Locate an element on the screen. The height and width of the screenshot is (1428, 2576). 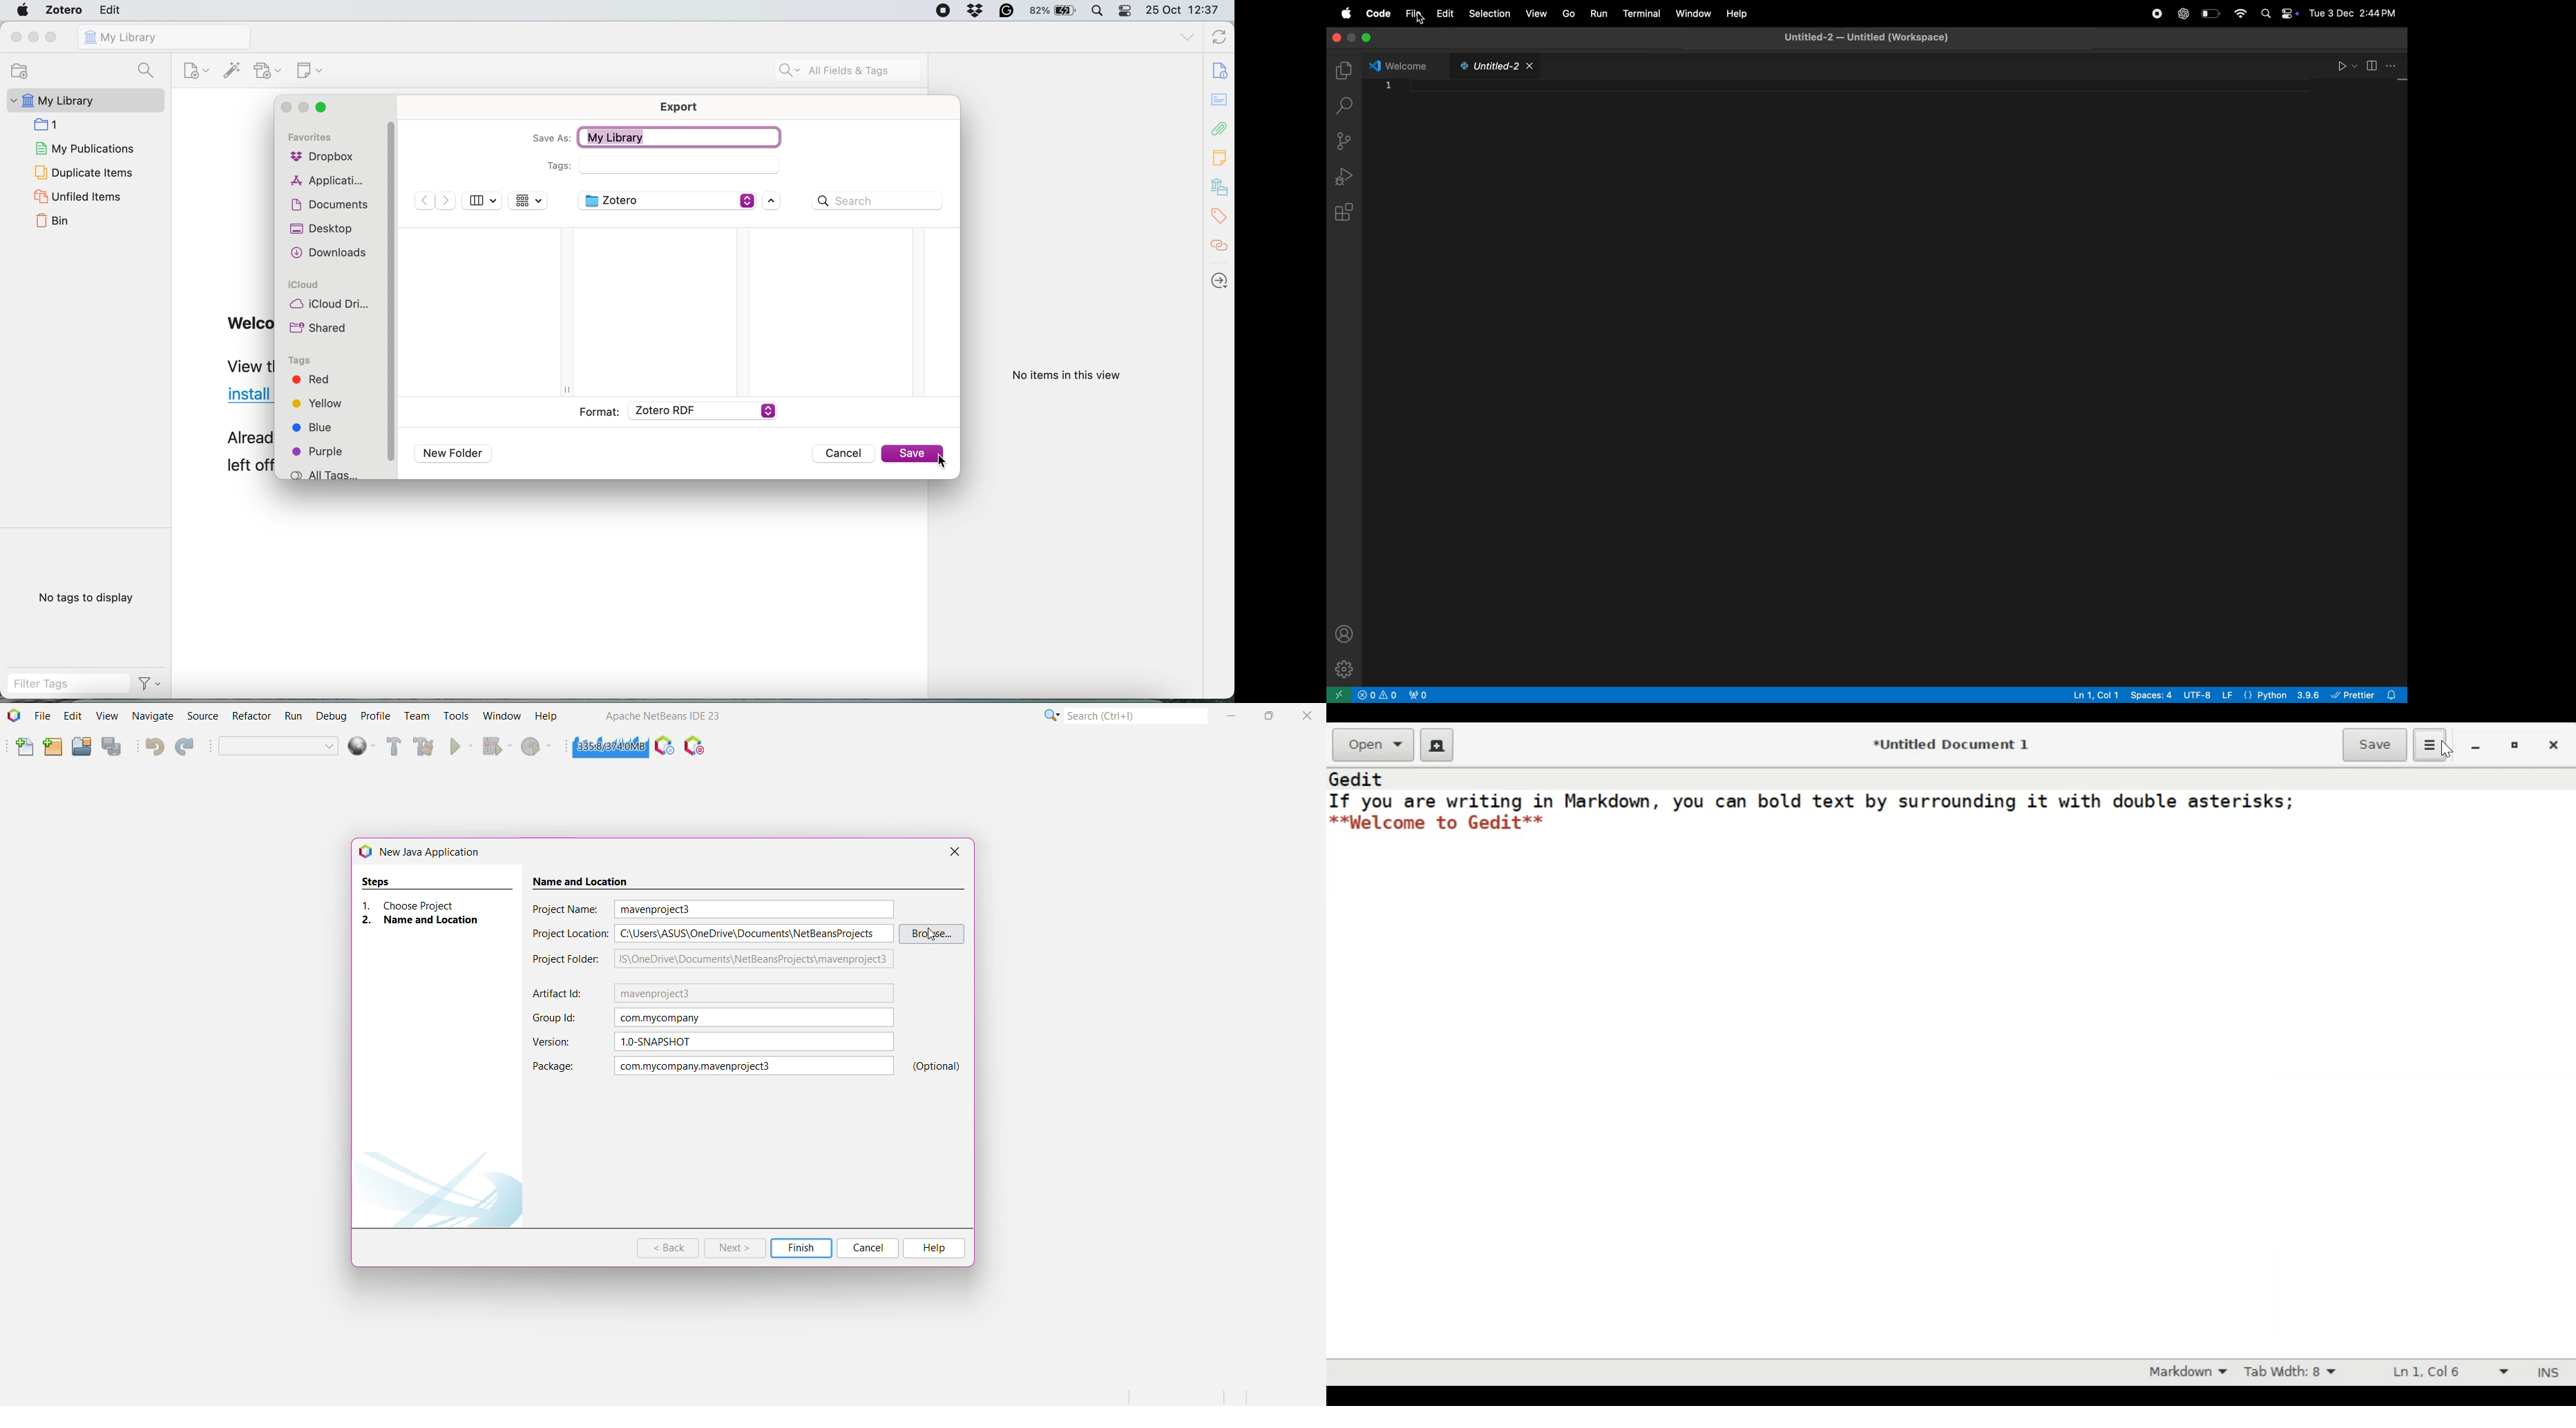
locate is located at coordinates (1221, 282).